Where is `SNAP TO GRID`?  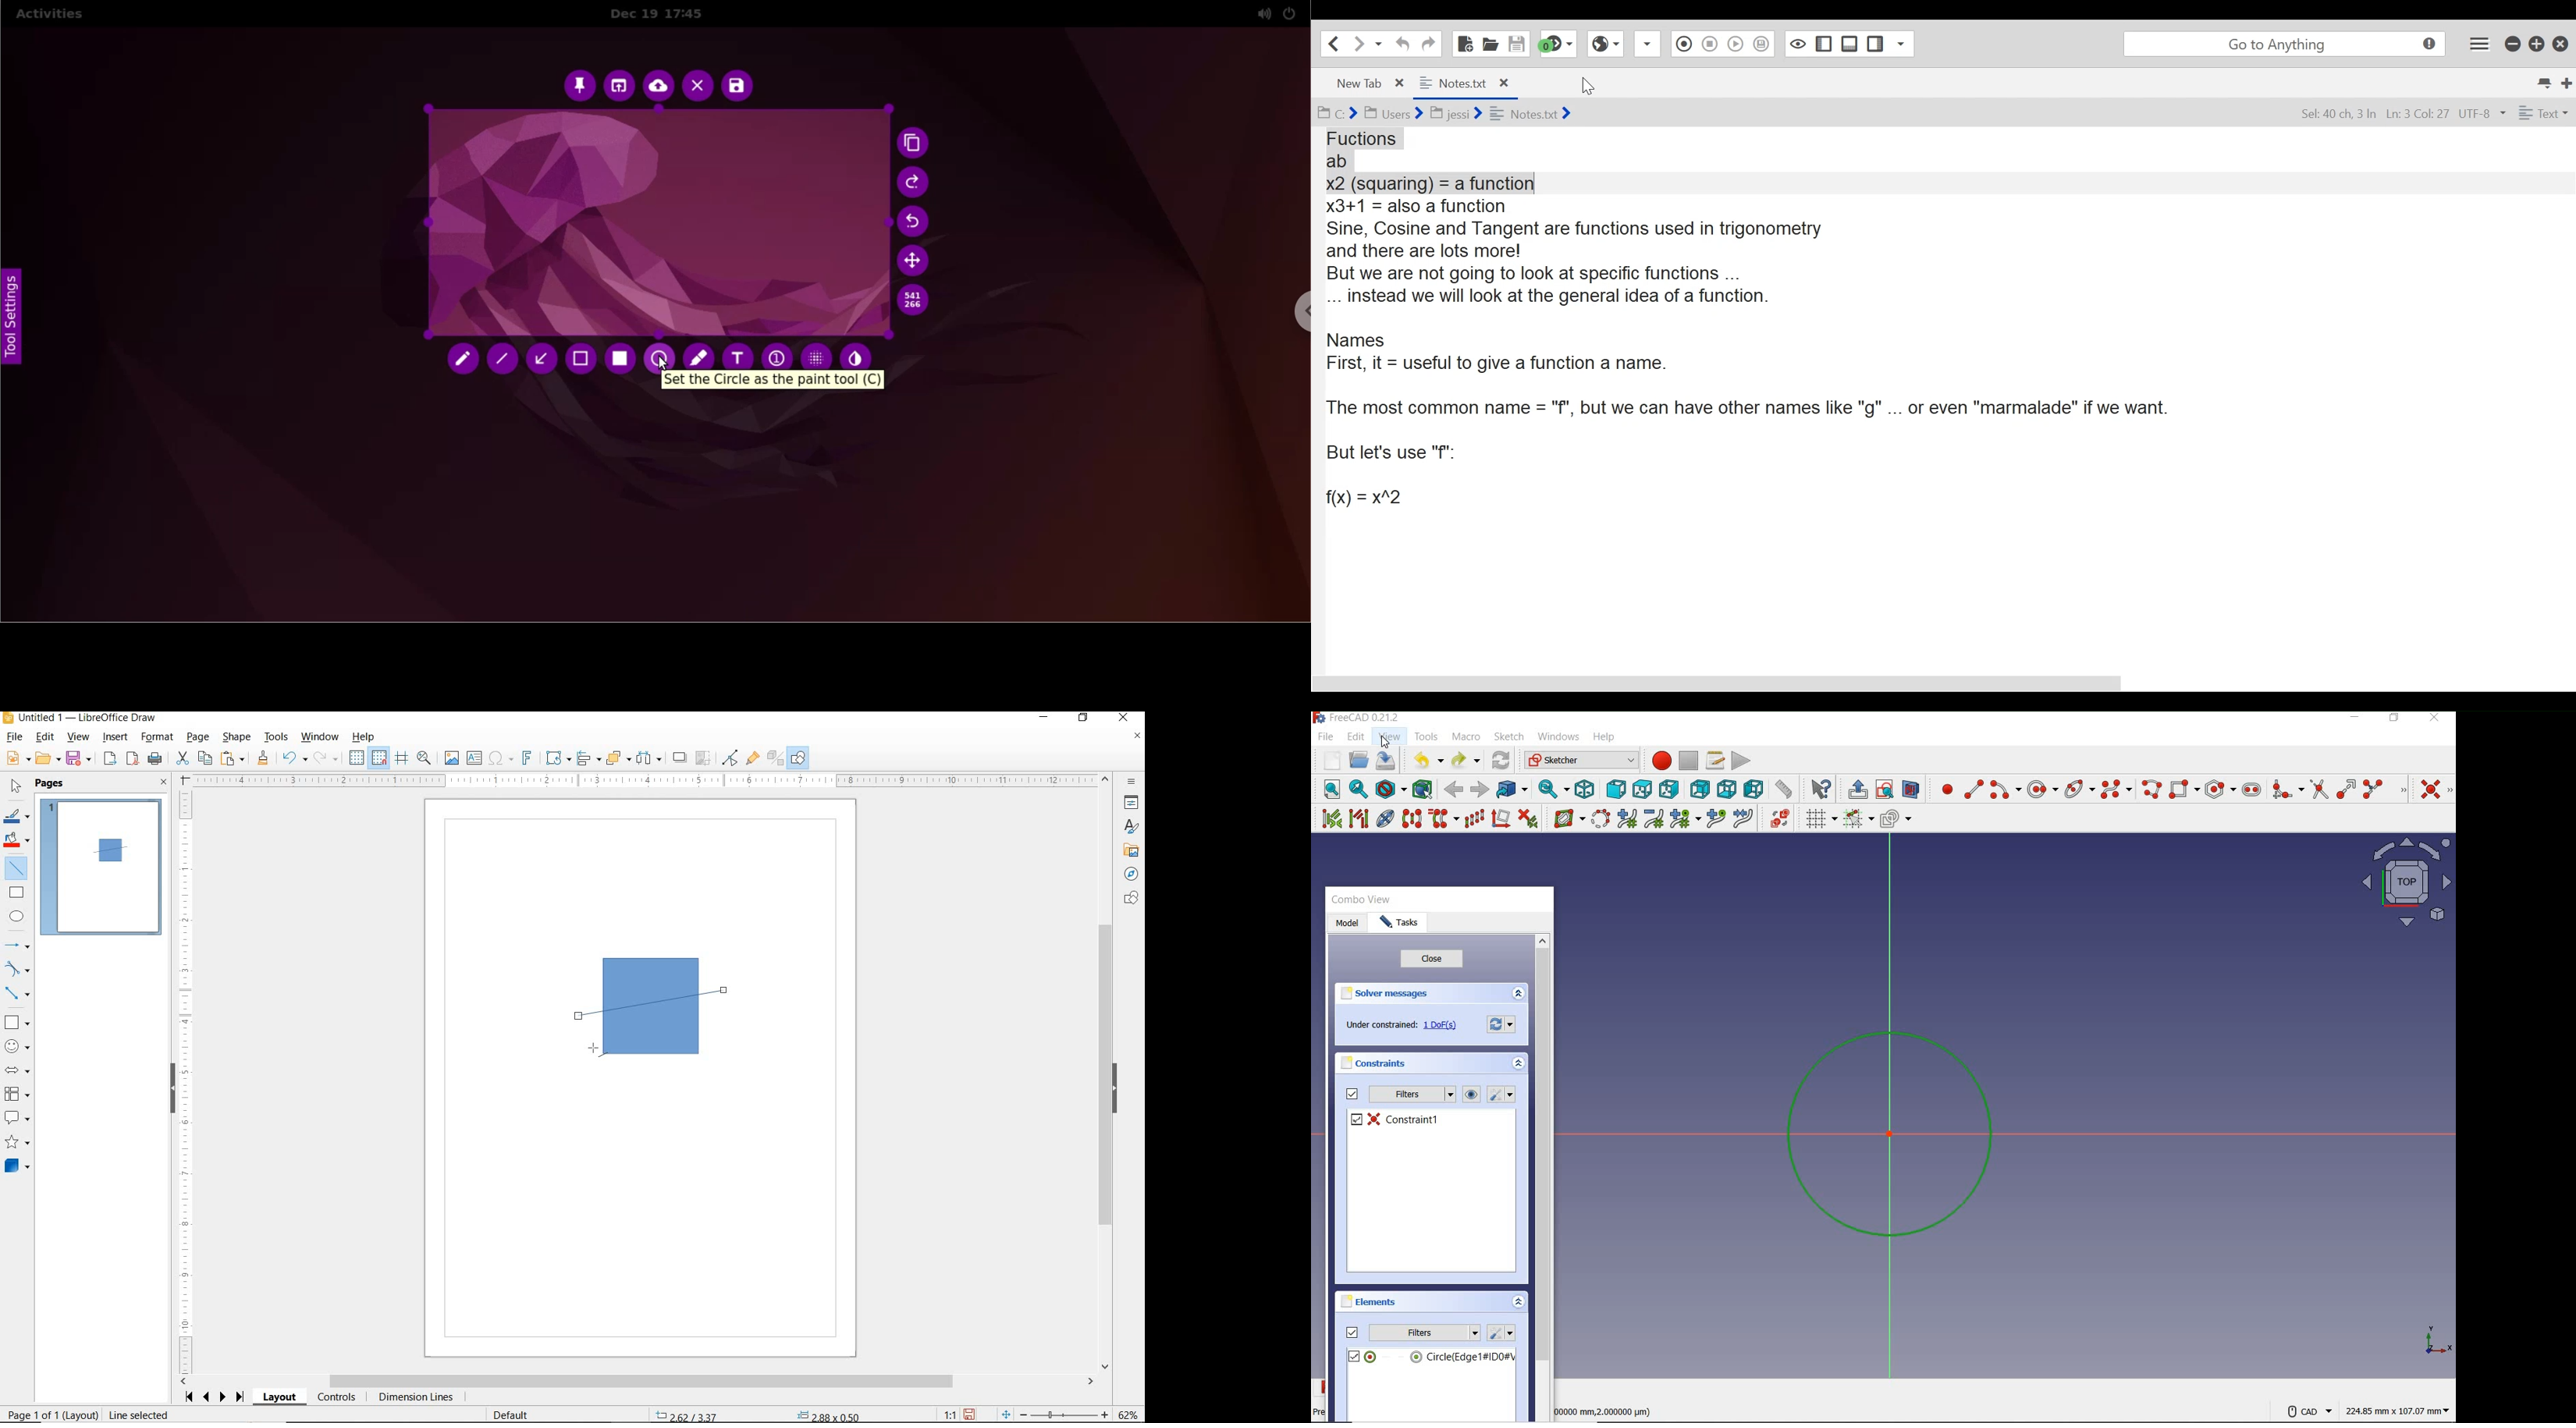 SNAP TO GRID is located at coordinates (380, 758).